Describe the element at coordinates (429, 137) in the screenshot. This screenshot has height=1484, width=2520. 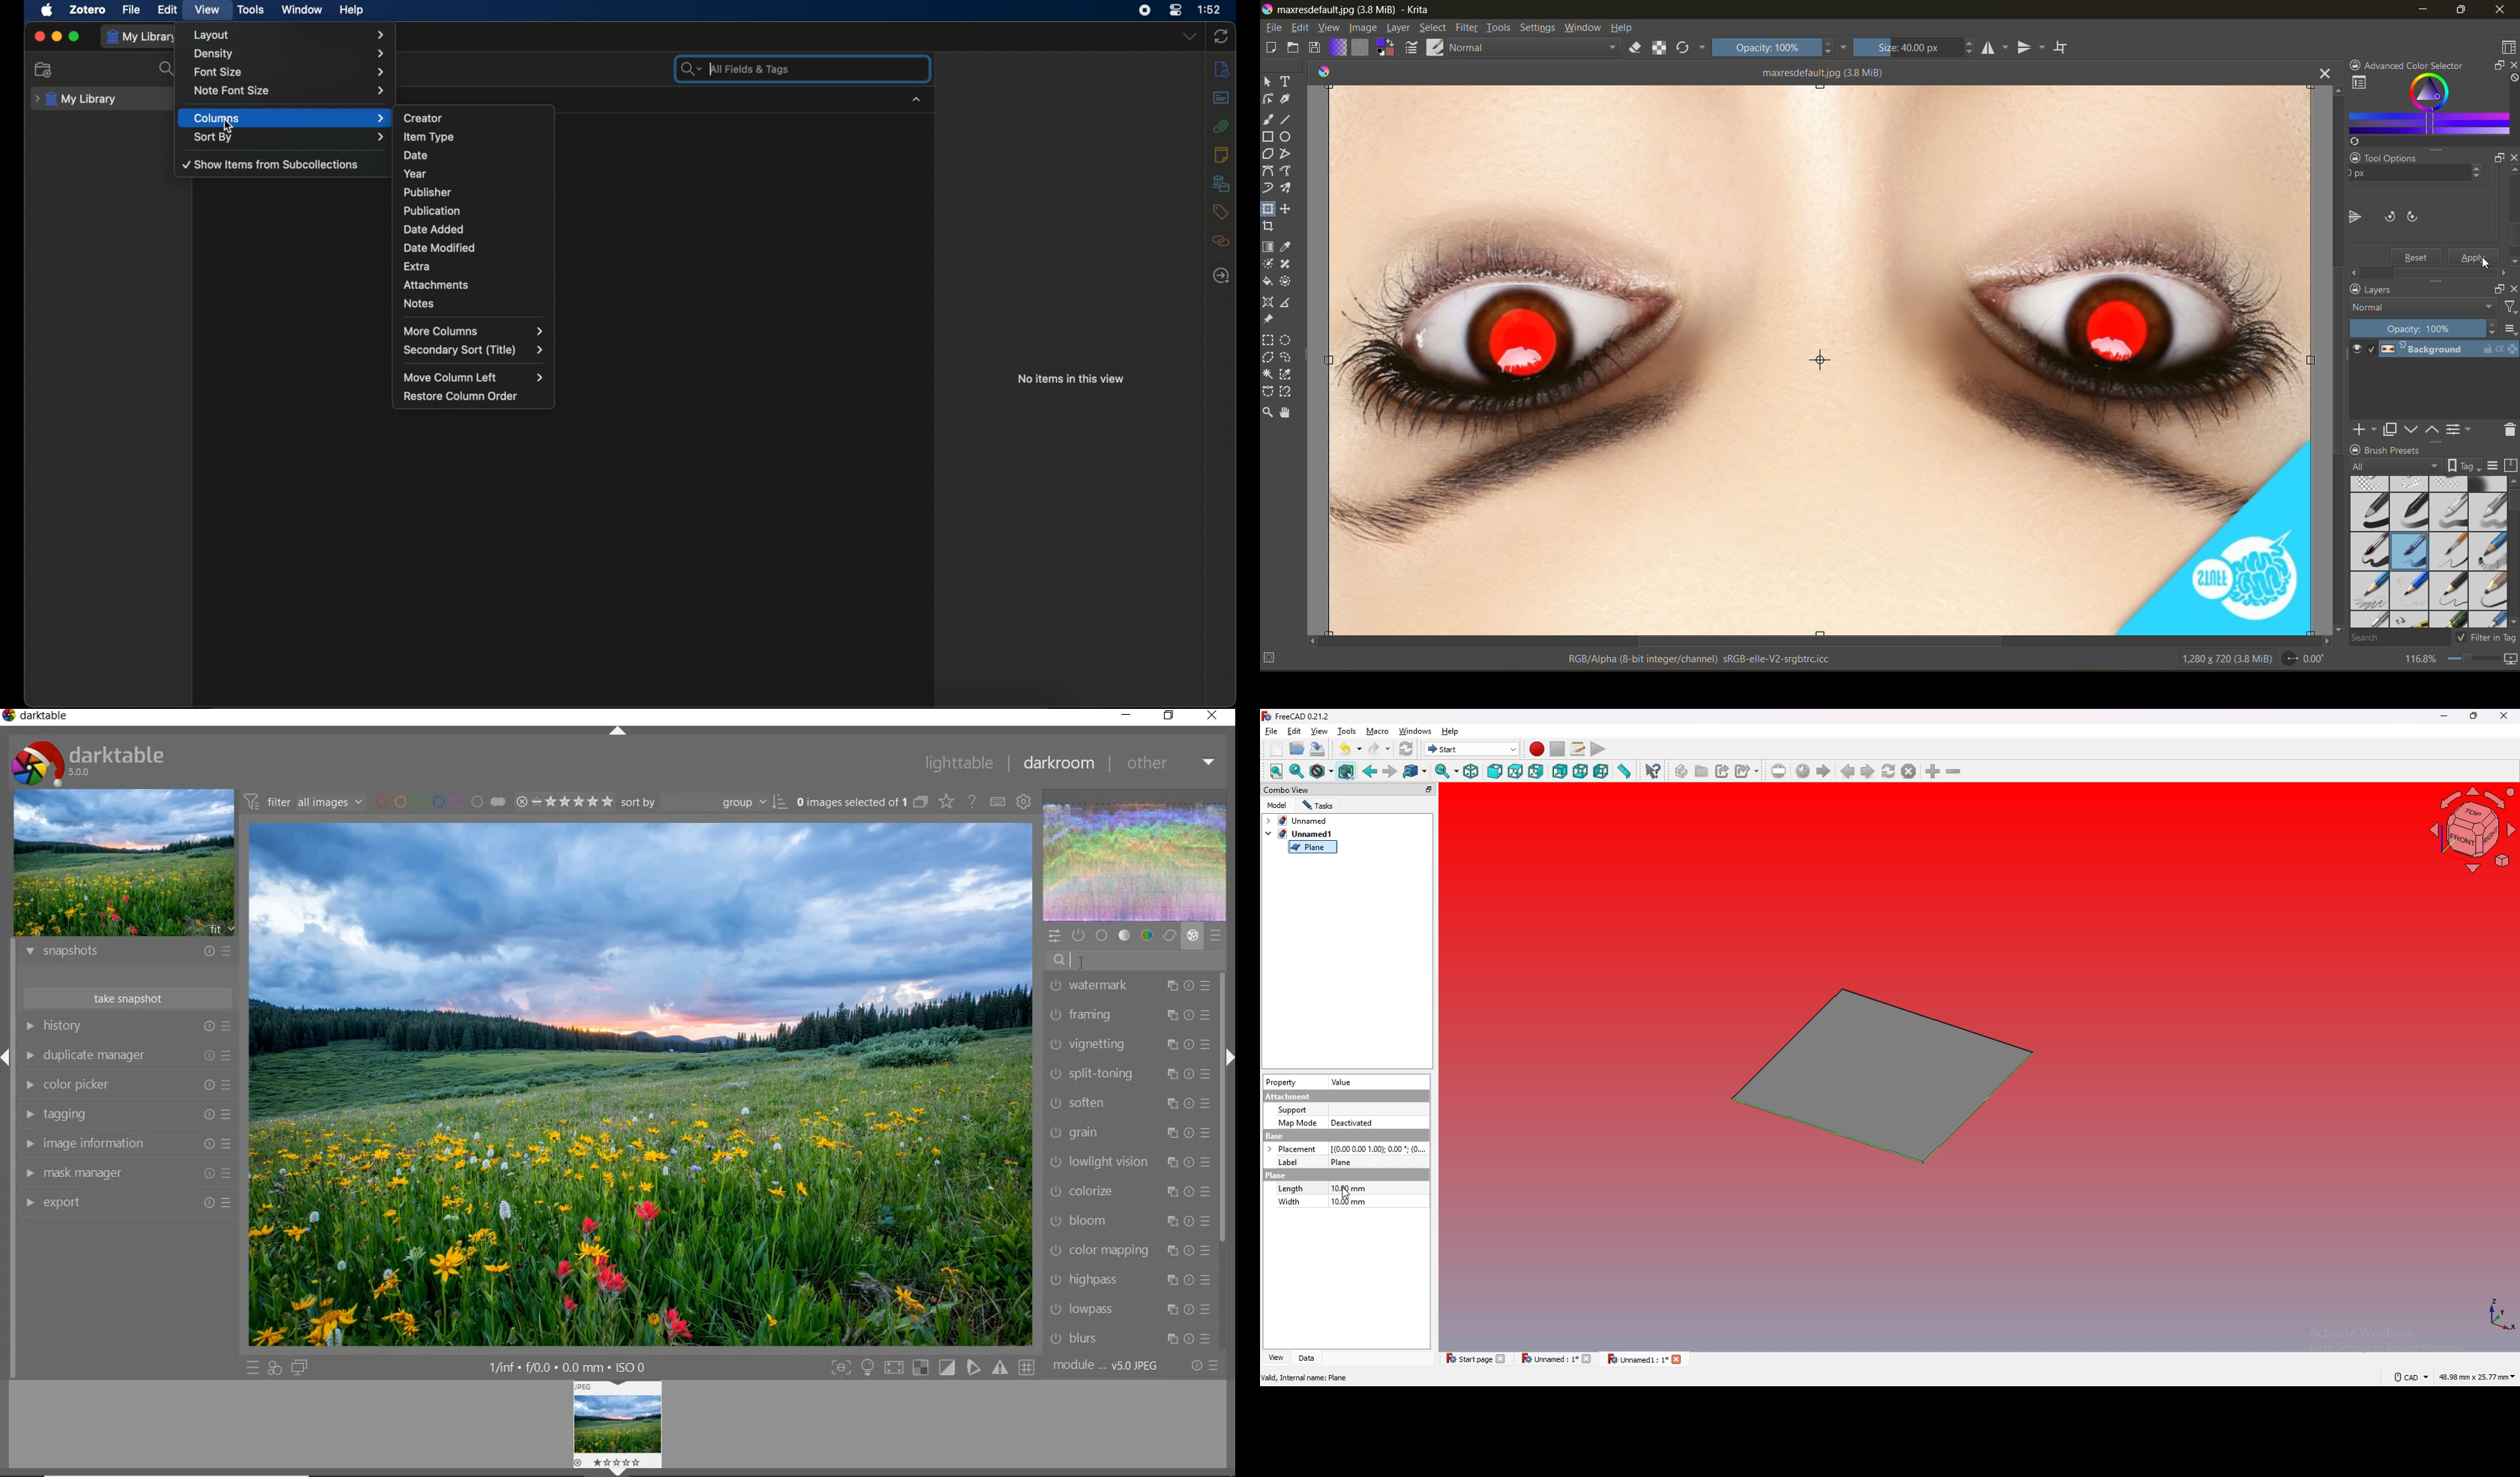
I see `item type` at that location.